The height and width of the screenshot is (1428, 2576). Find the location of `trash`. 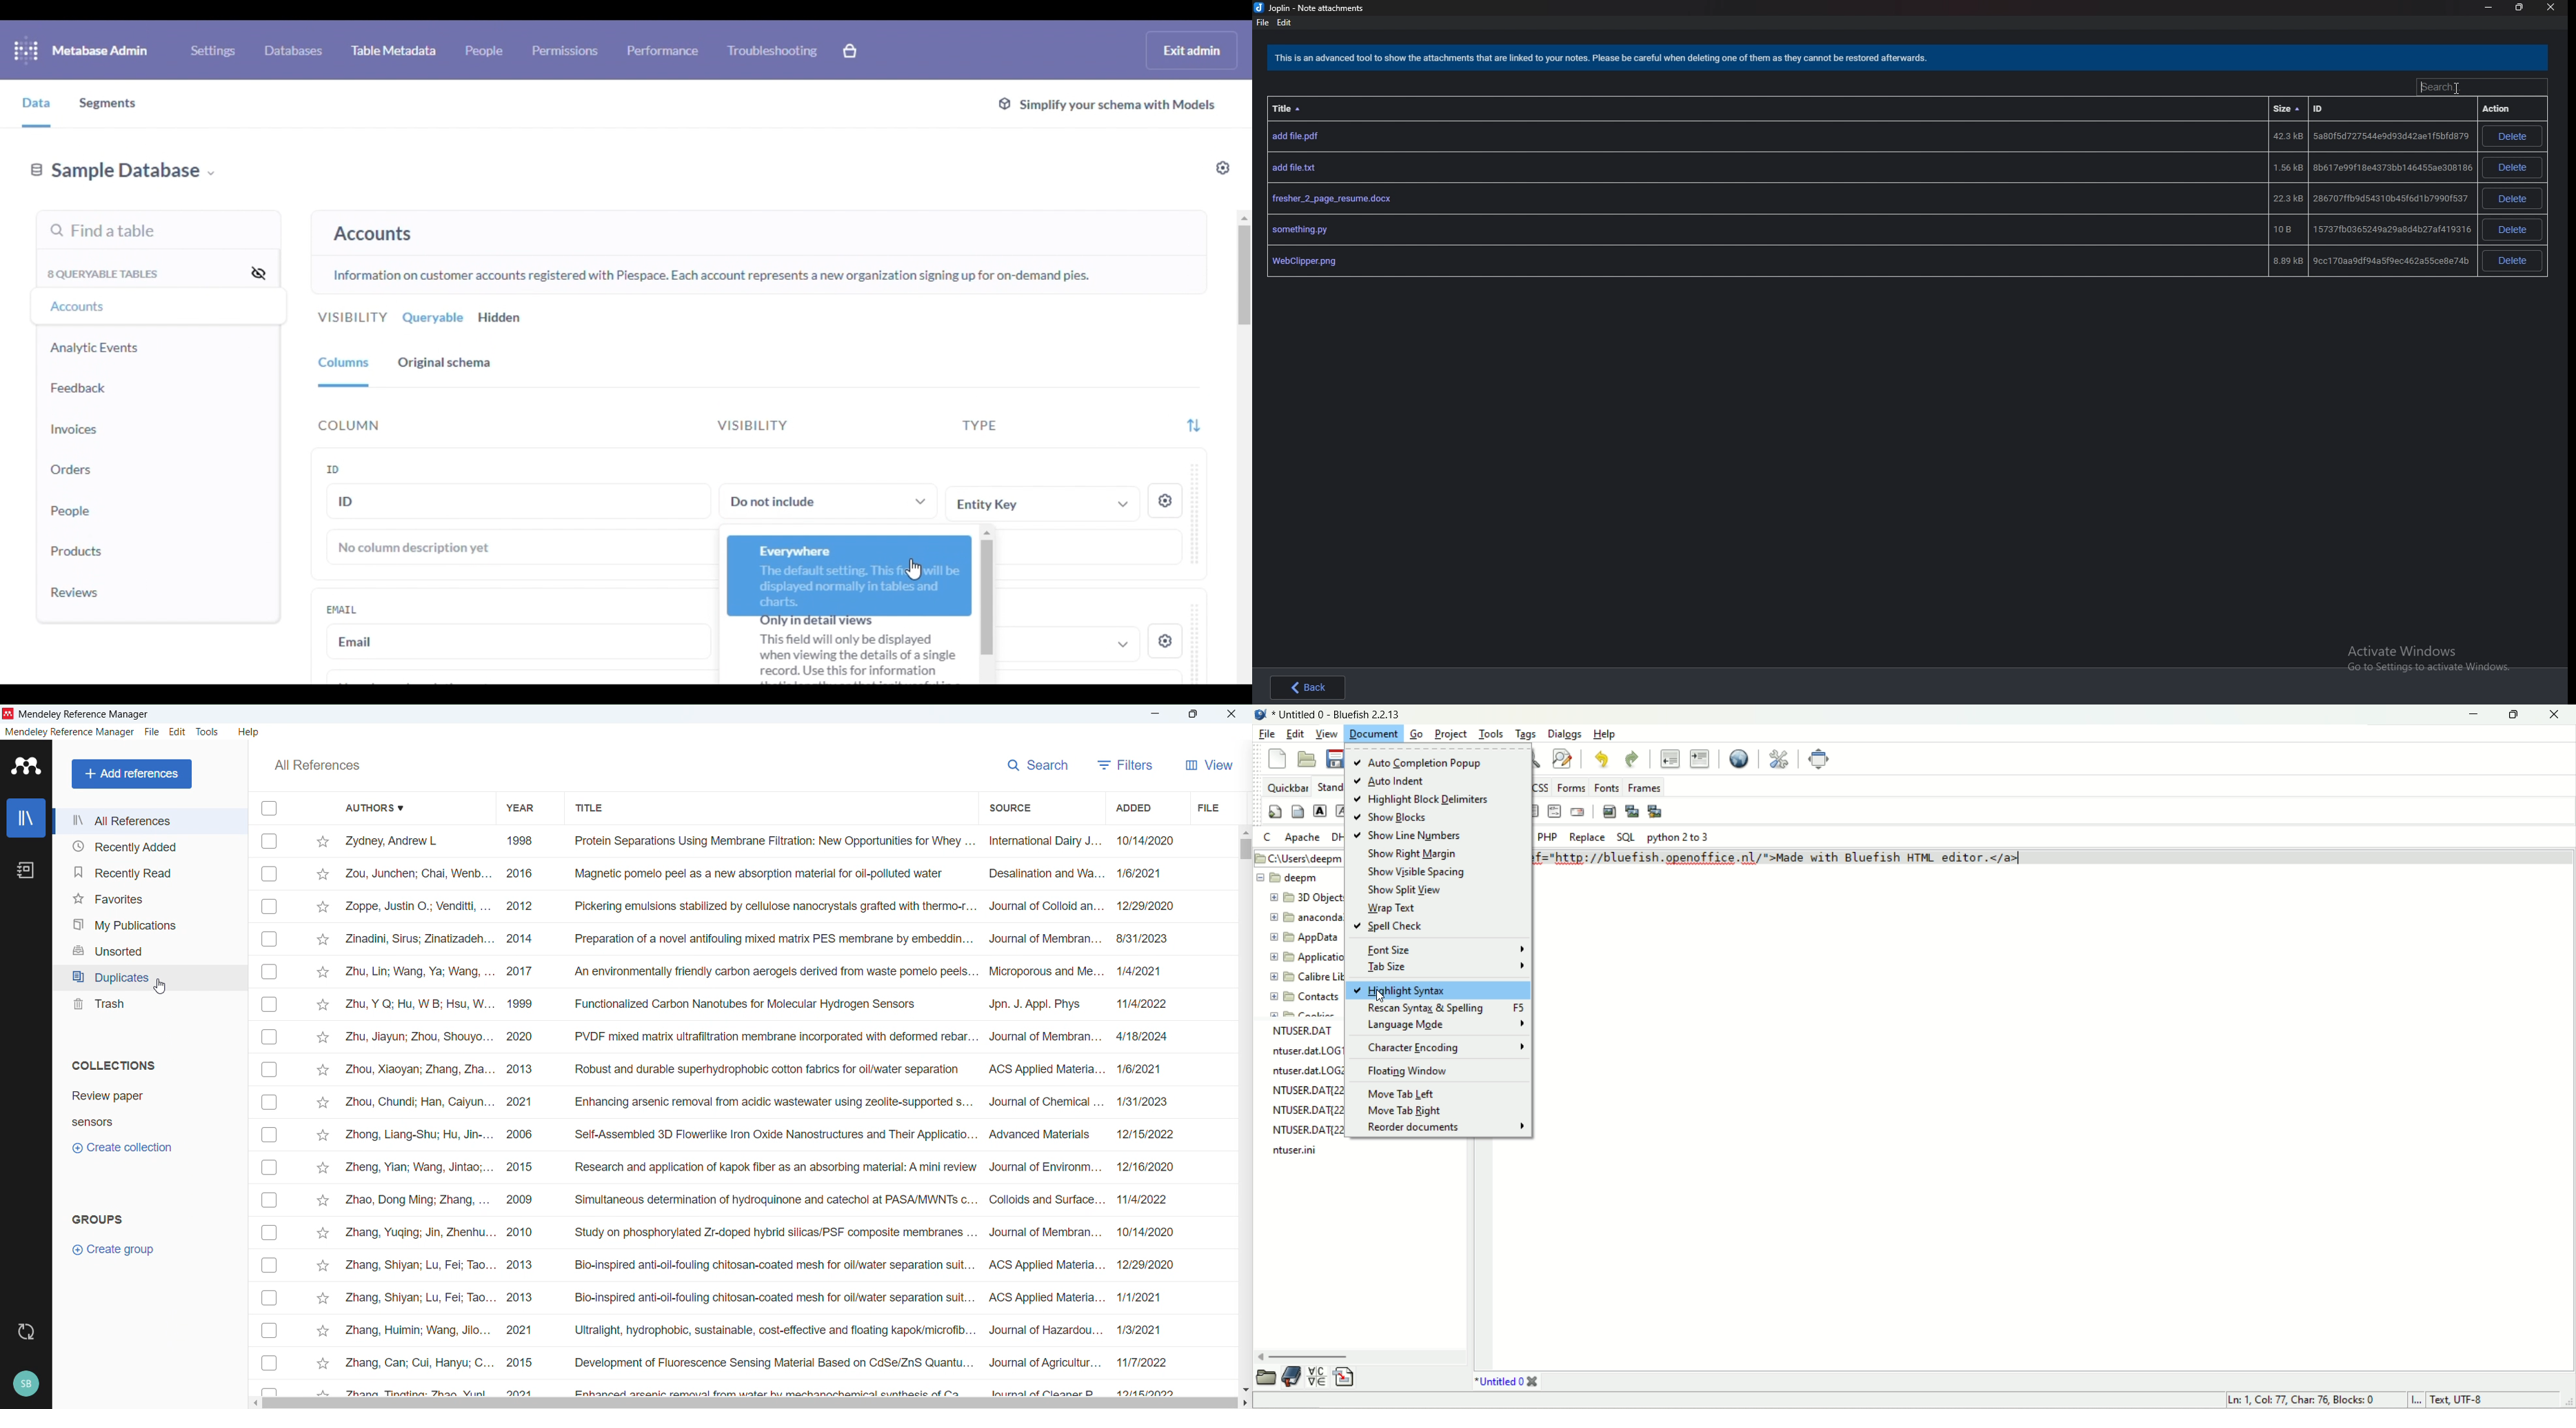

trash is located at coordinates (149, 1003).